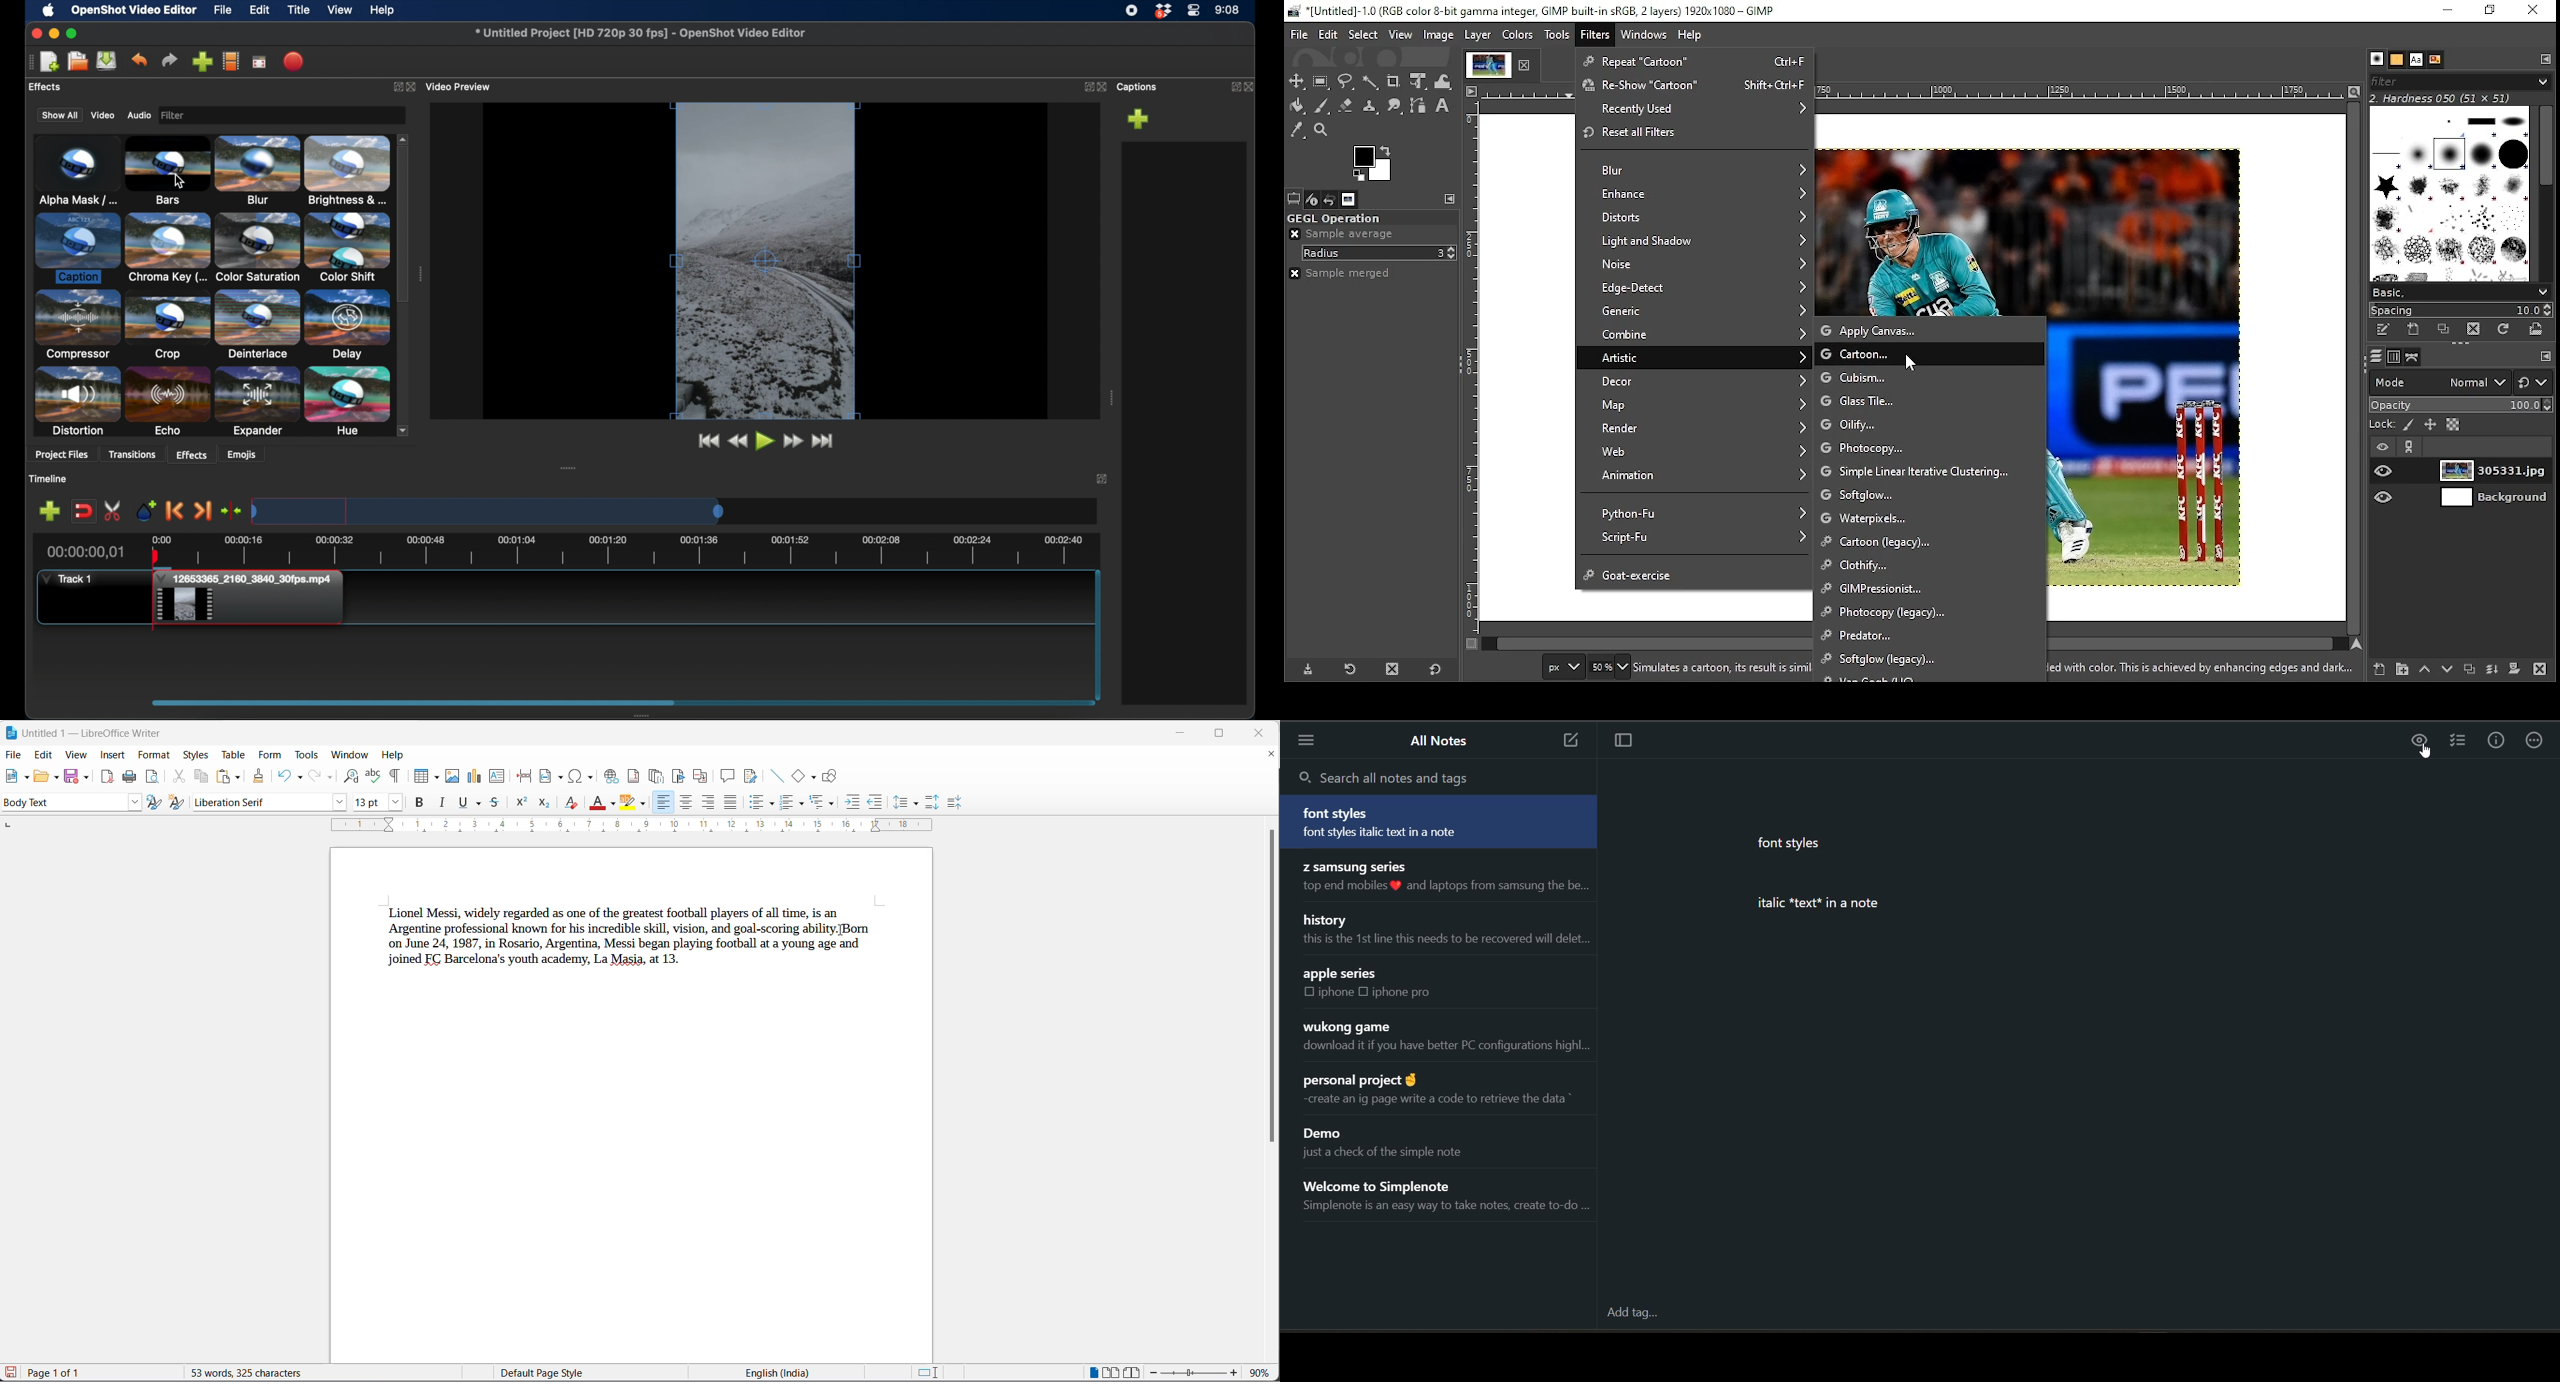 The height and width of the screenshot is (1400, 2576). What do you see at coordinates (332, 779) in the screenshot?
I see `redo option` at bounding box center [332, 779].